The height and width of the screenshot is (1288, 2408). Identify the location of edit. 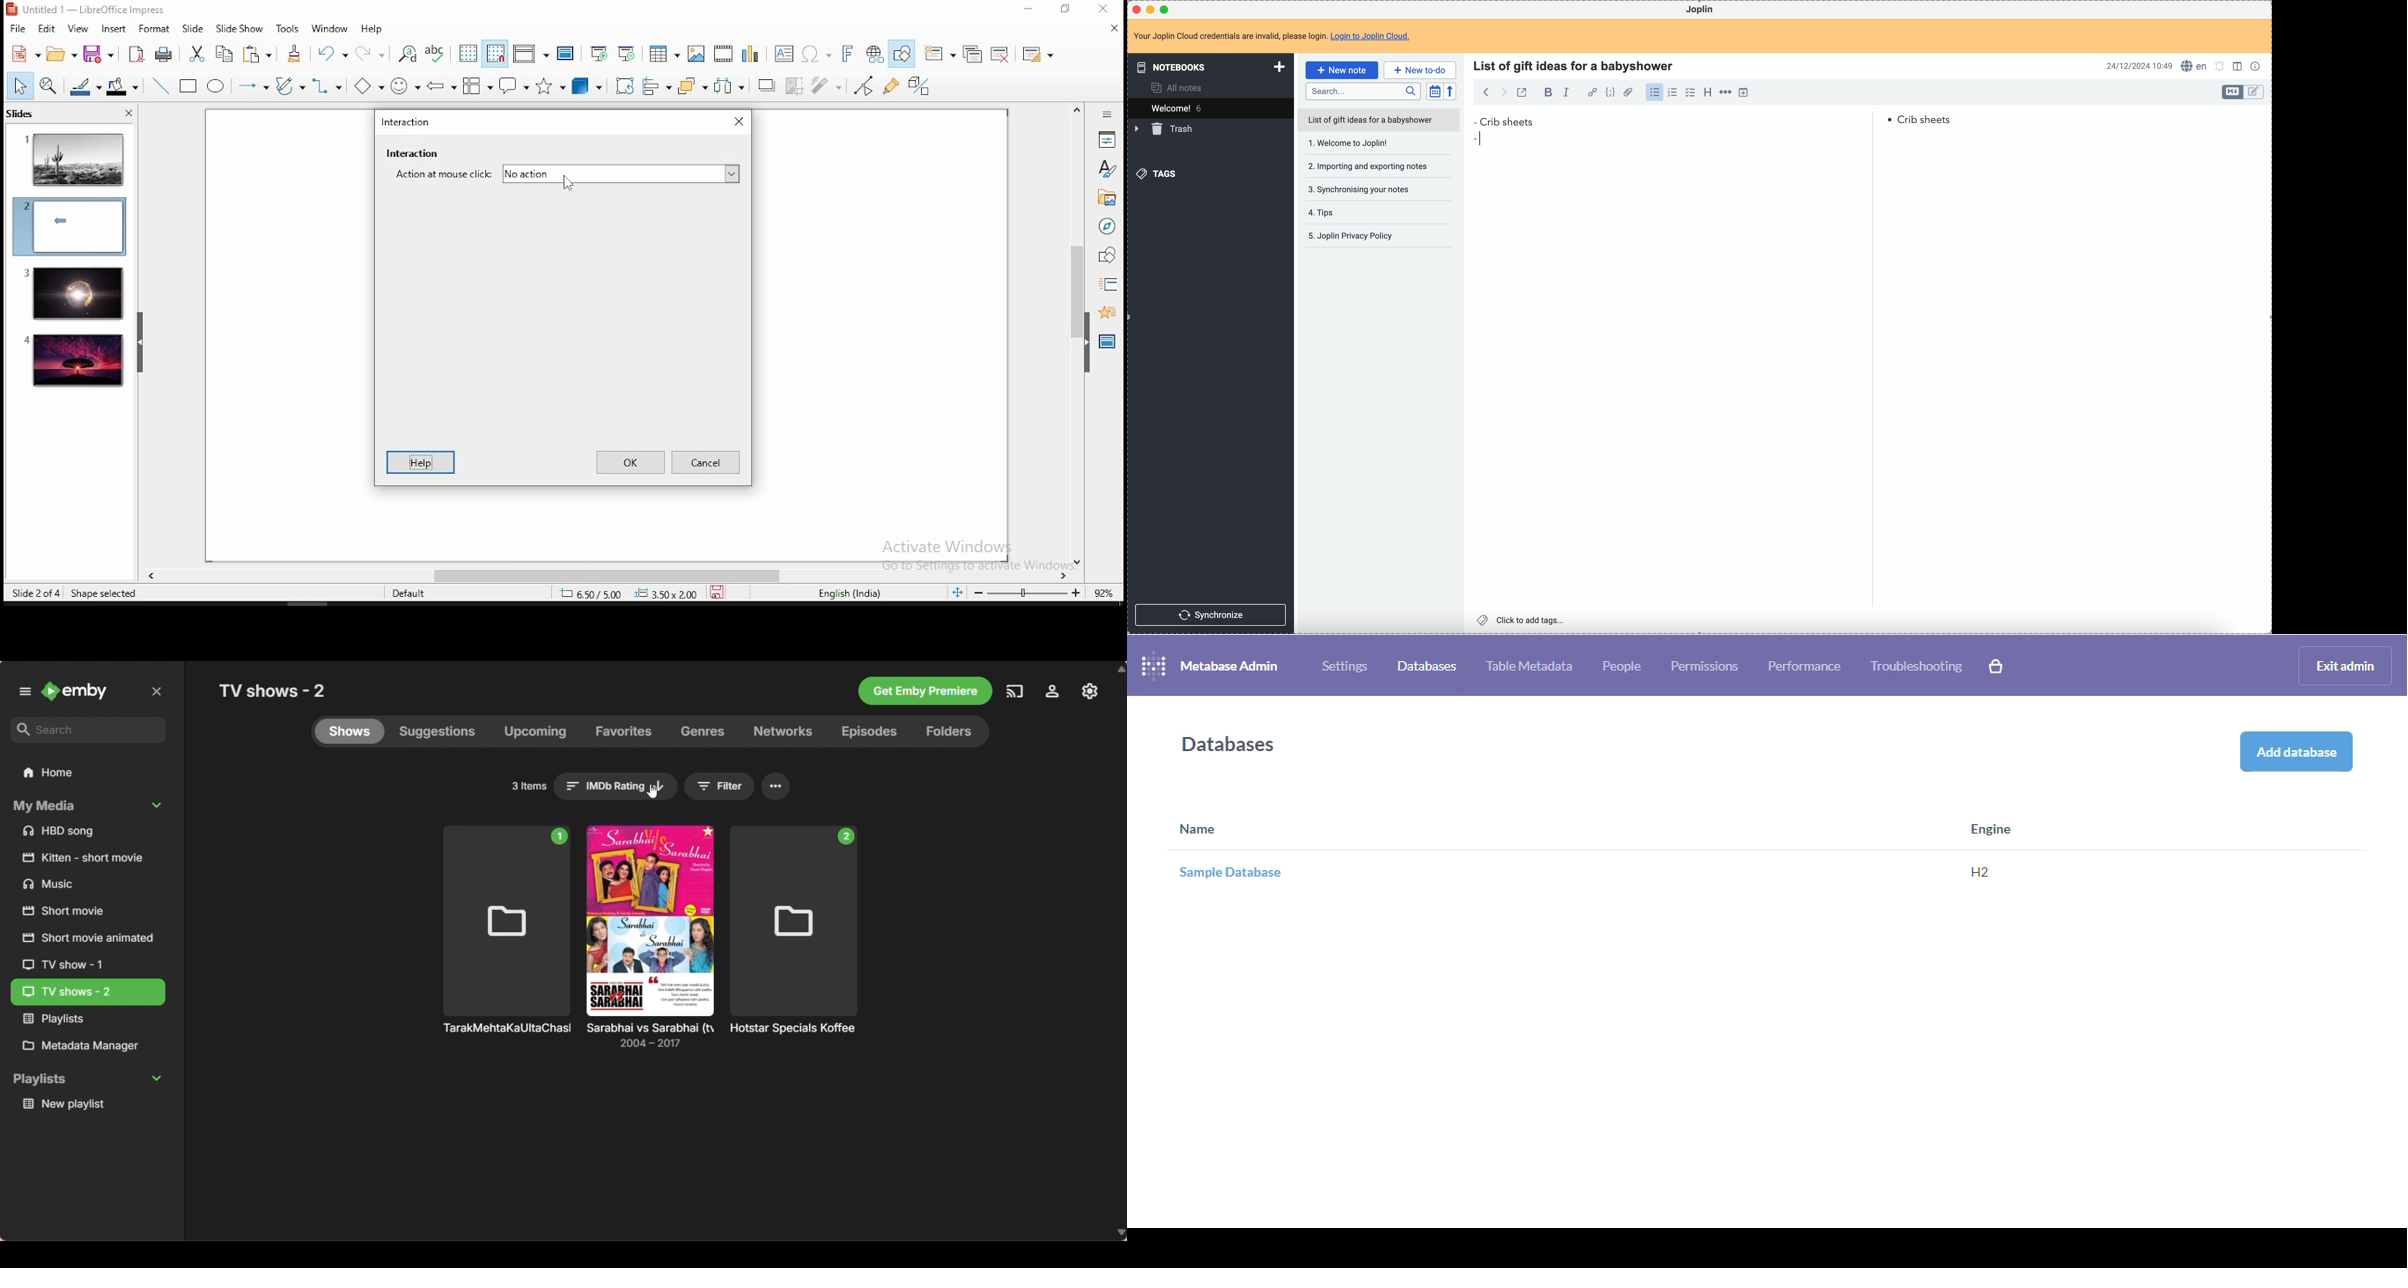
(47, 29).